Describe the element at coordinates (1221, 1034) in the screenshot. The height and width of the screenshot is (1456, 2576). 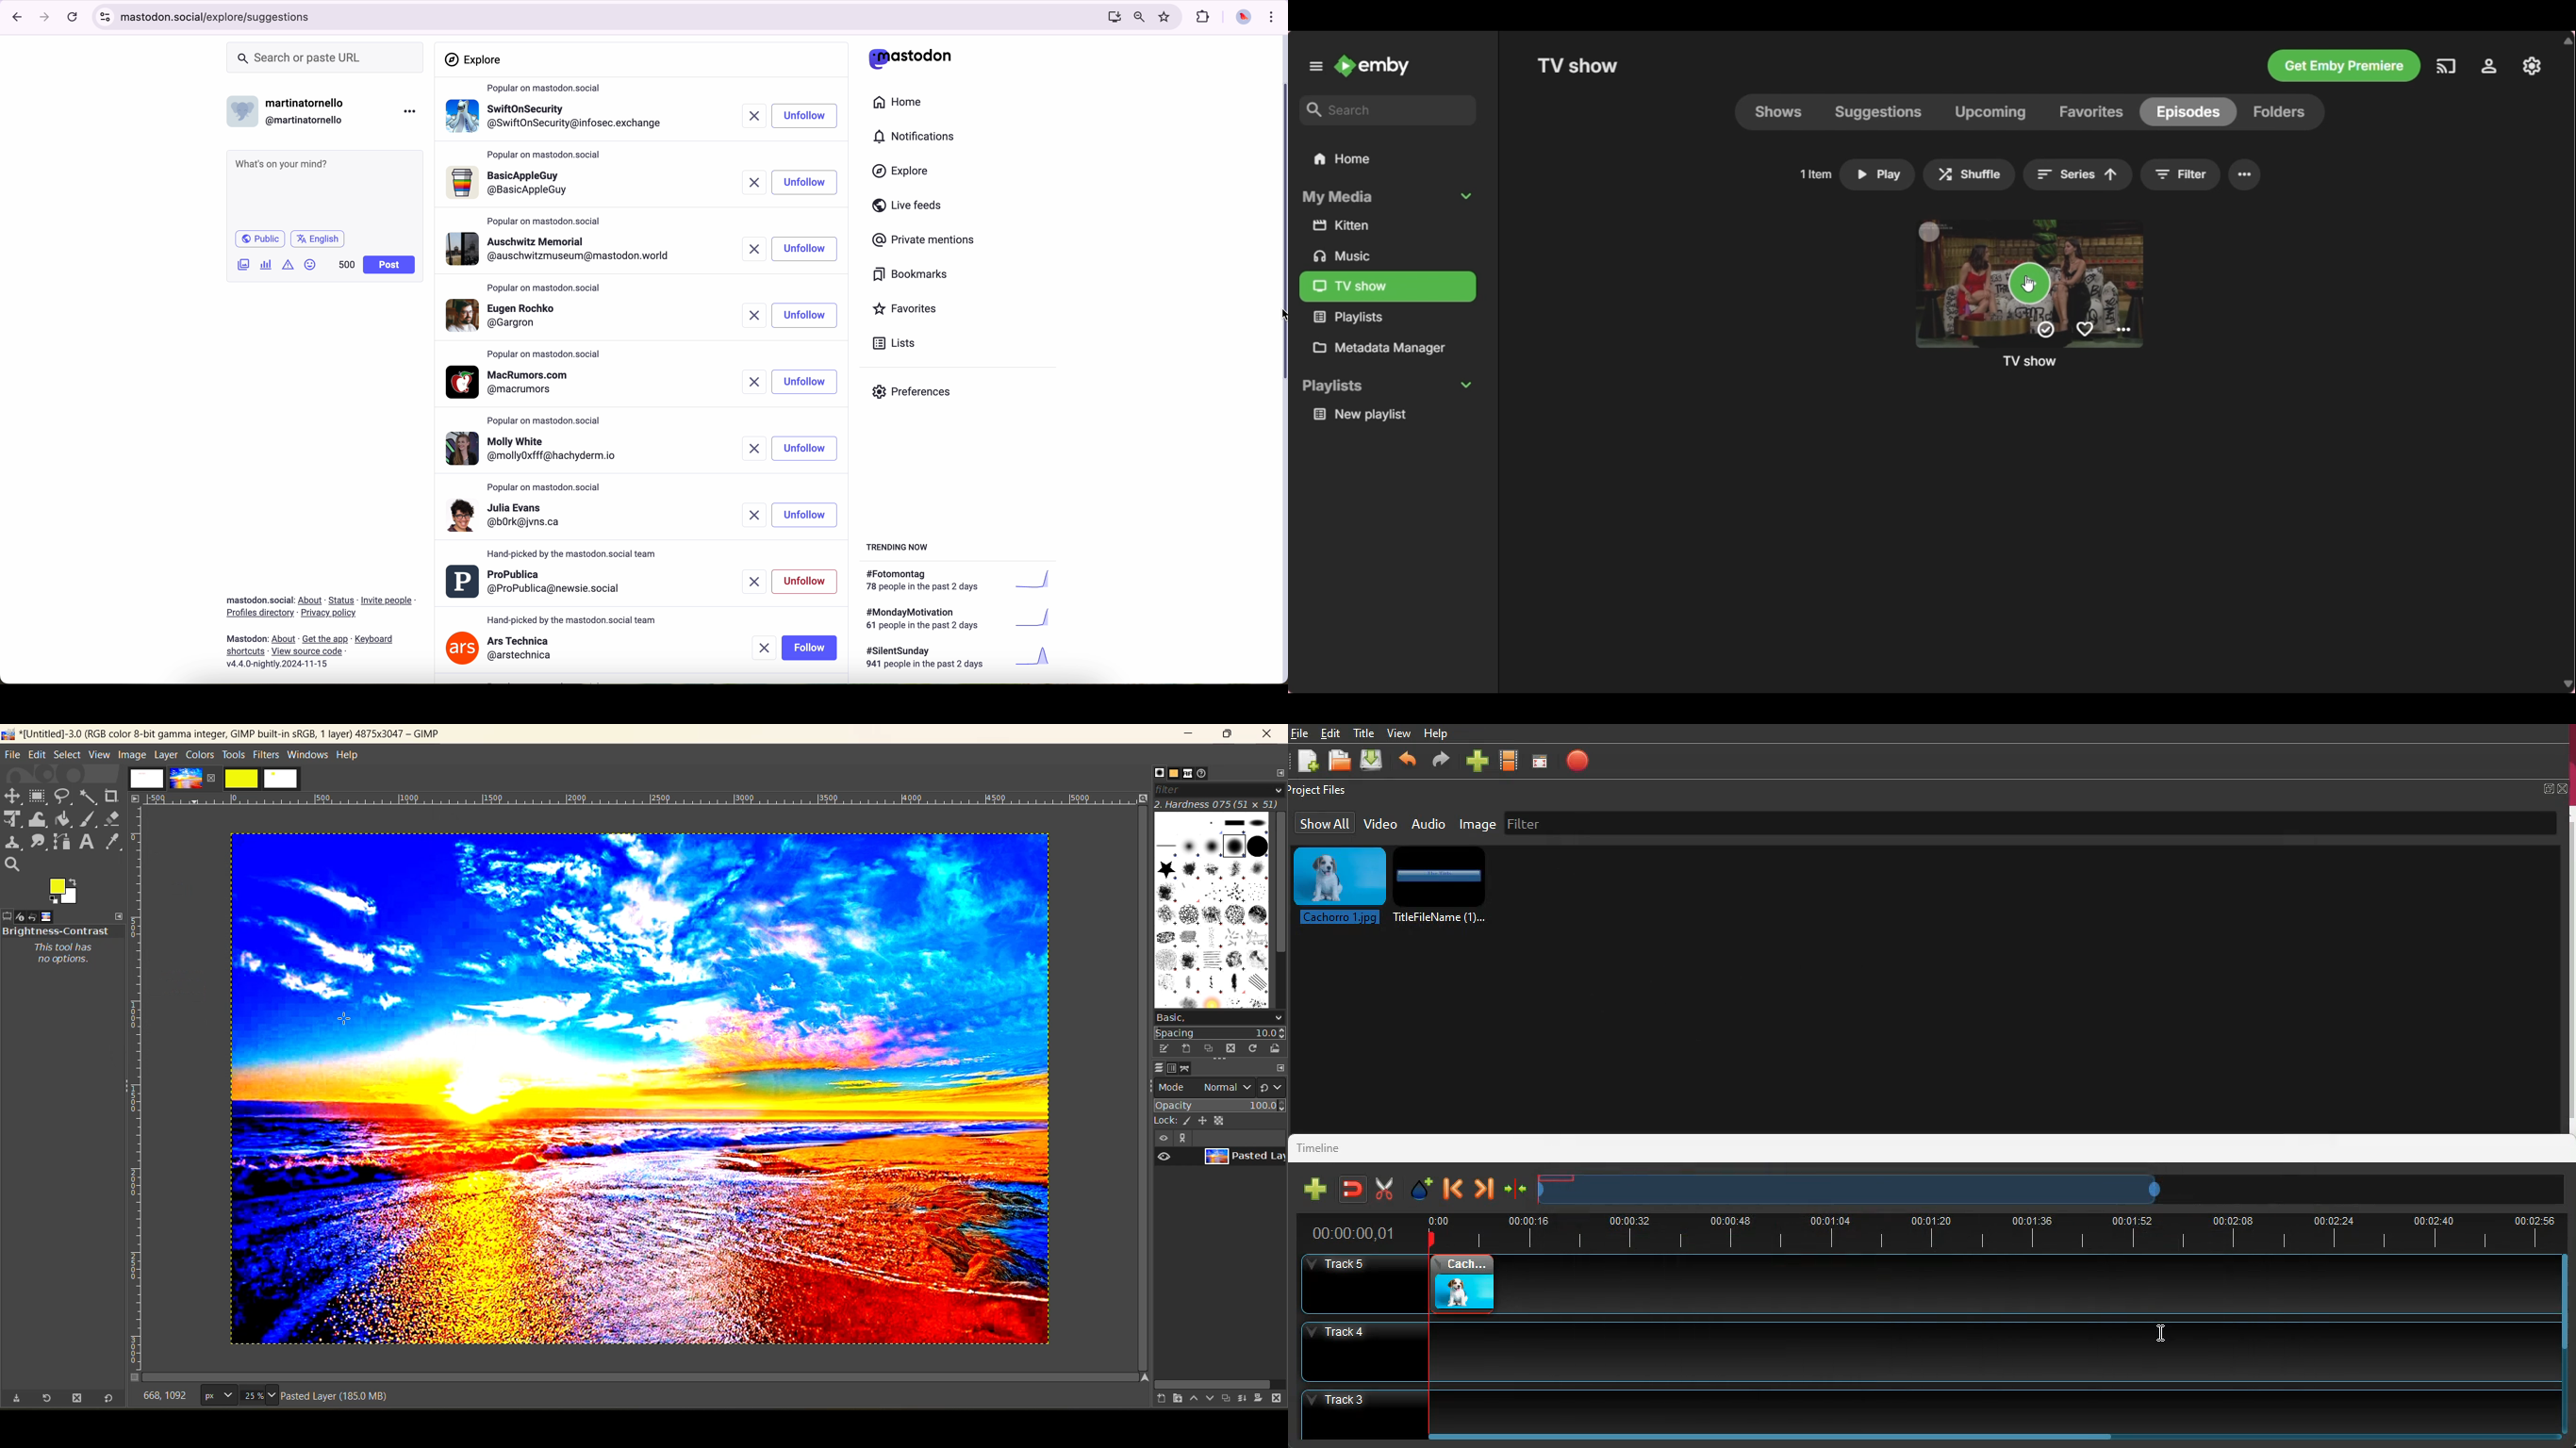
I see `spacing` at that location.